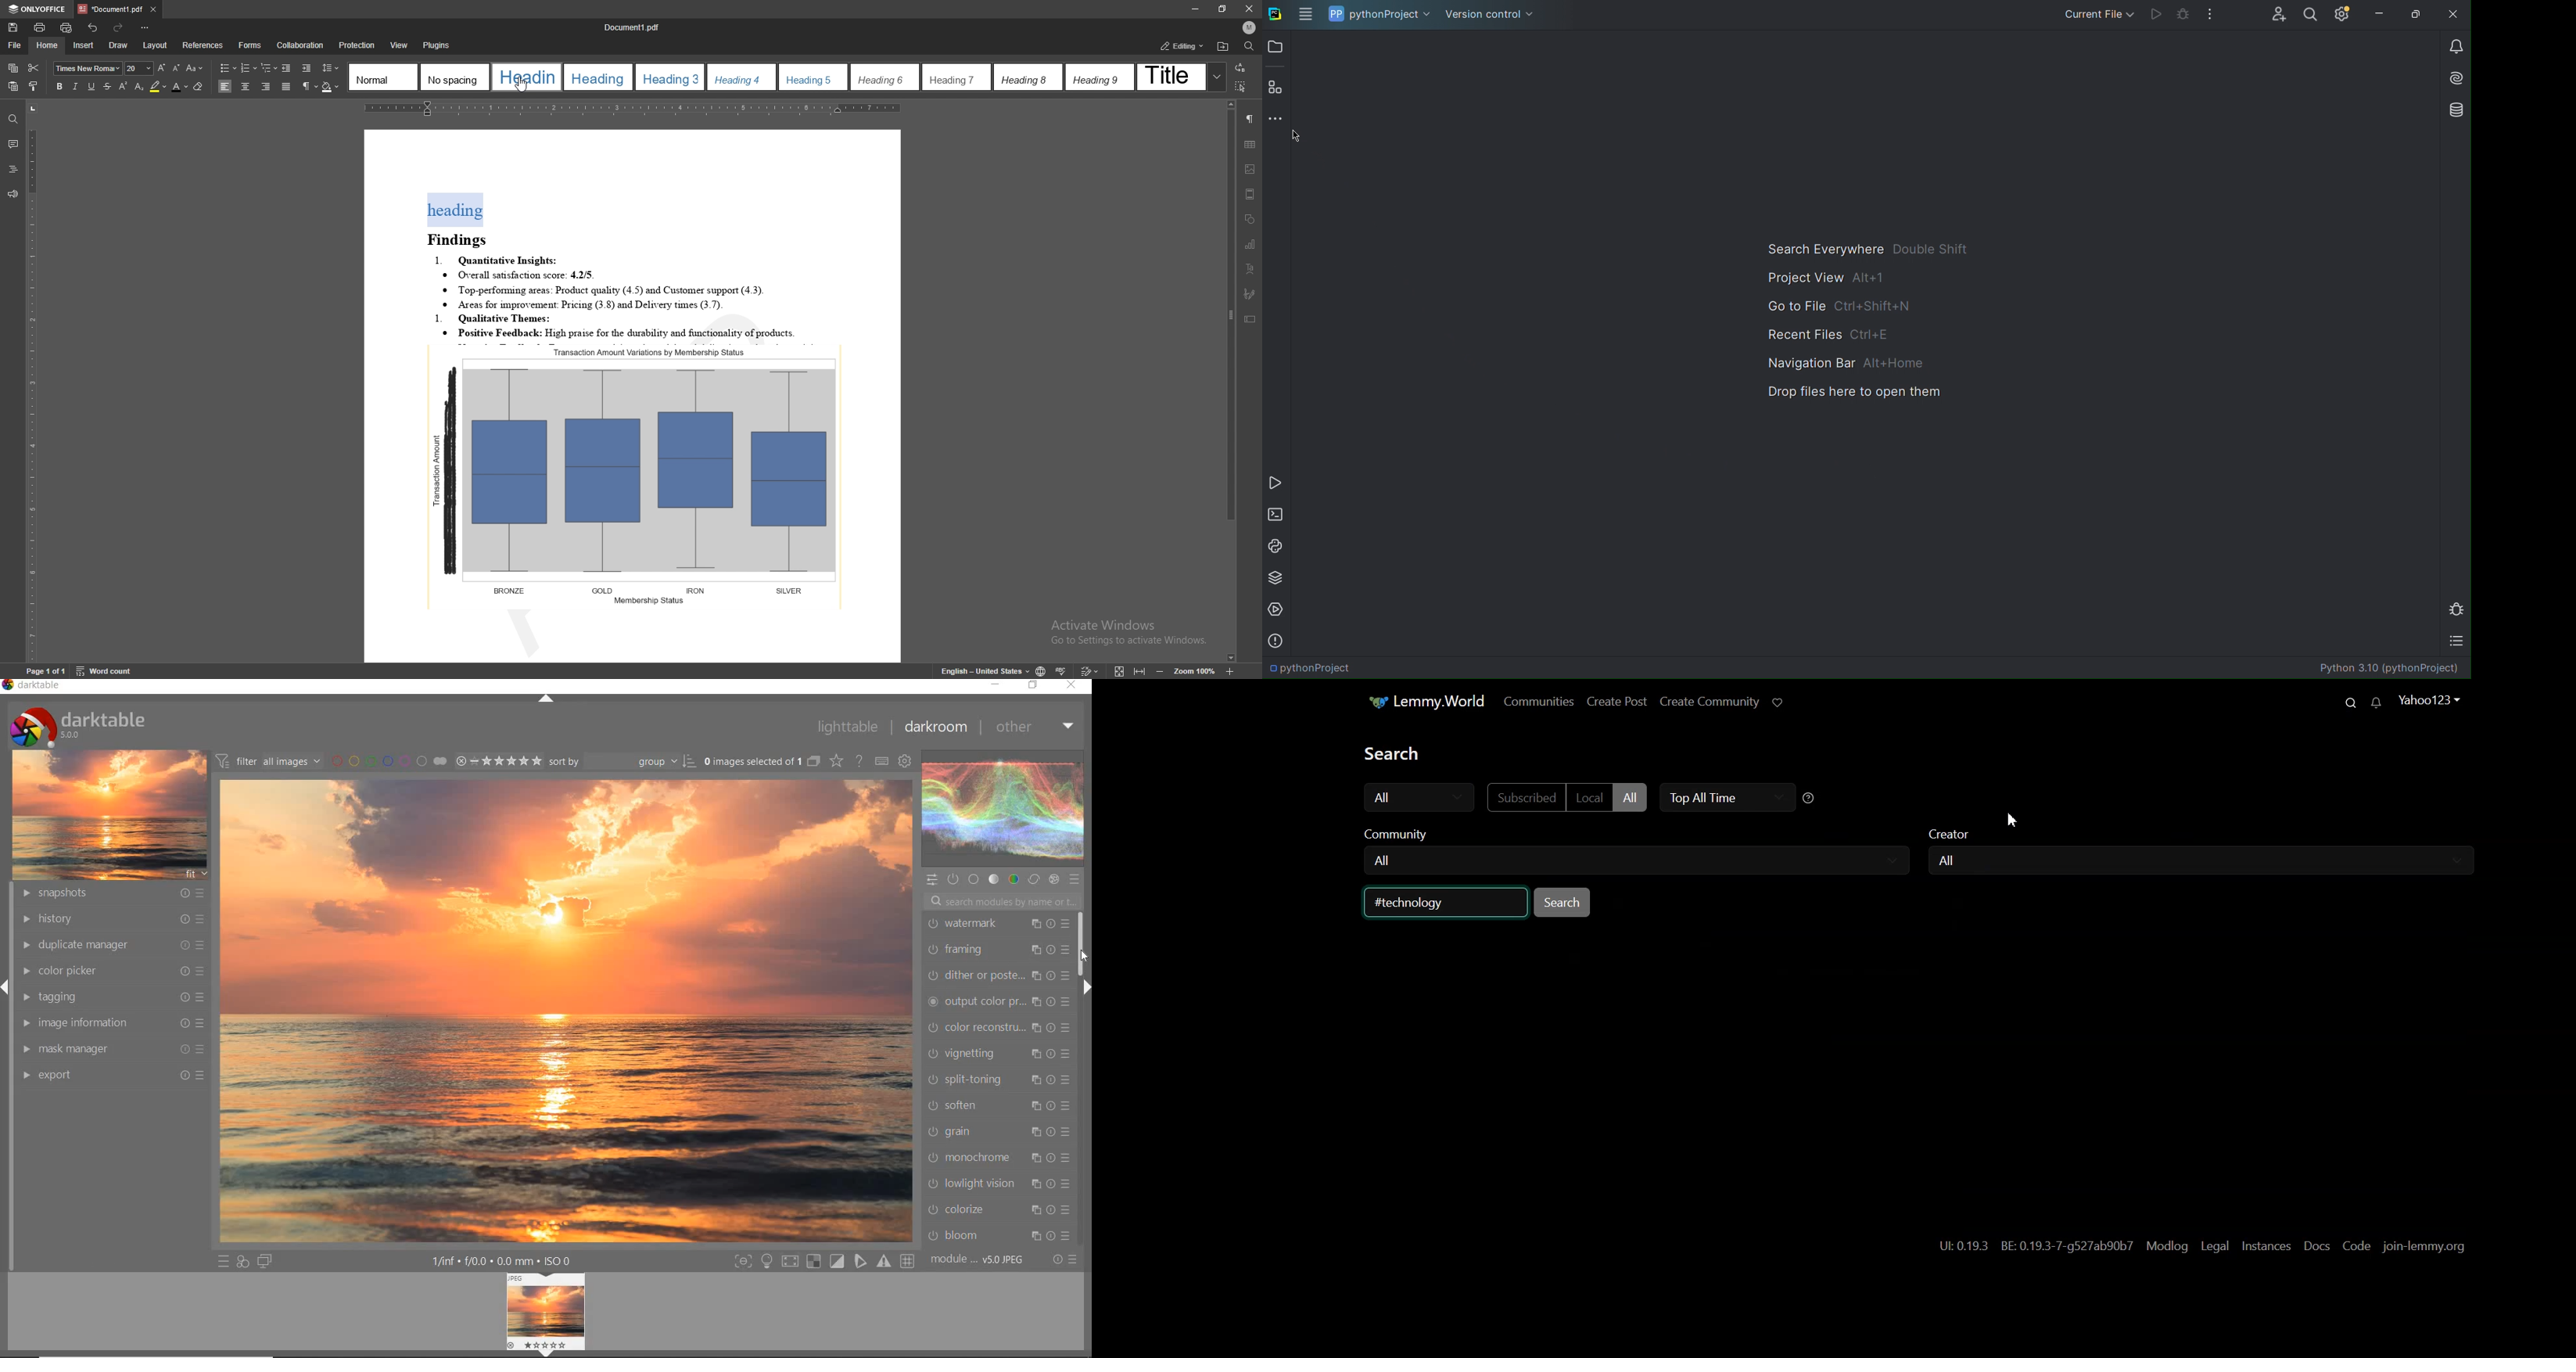 This screenshot has width=2576, height=1372. Describe the element at coordinates (111, 943) in the screenshot. I see `DUPLICATE MANAGER` at that location.